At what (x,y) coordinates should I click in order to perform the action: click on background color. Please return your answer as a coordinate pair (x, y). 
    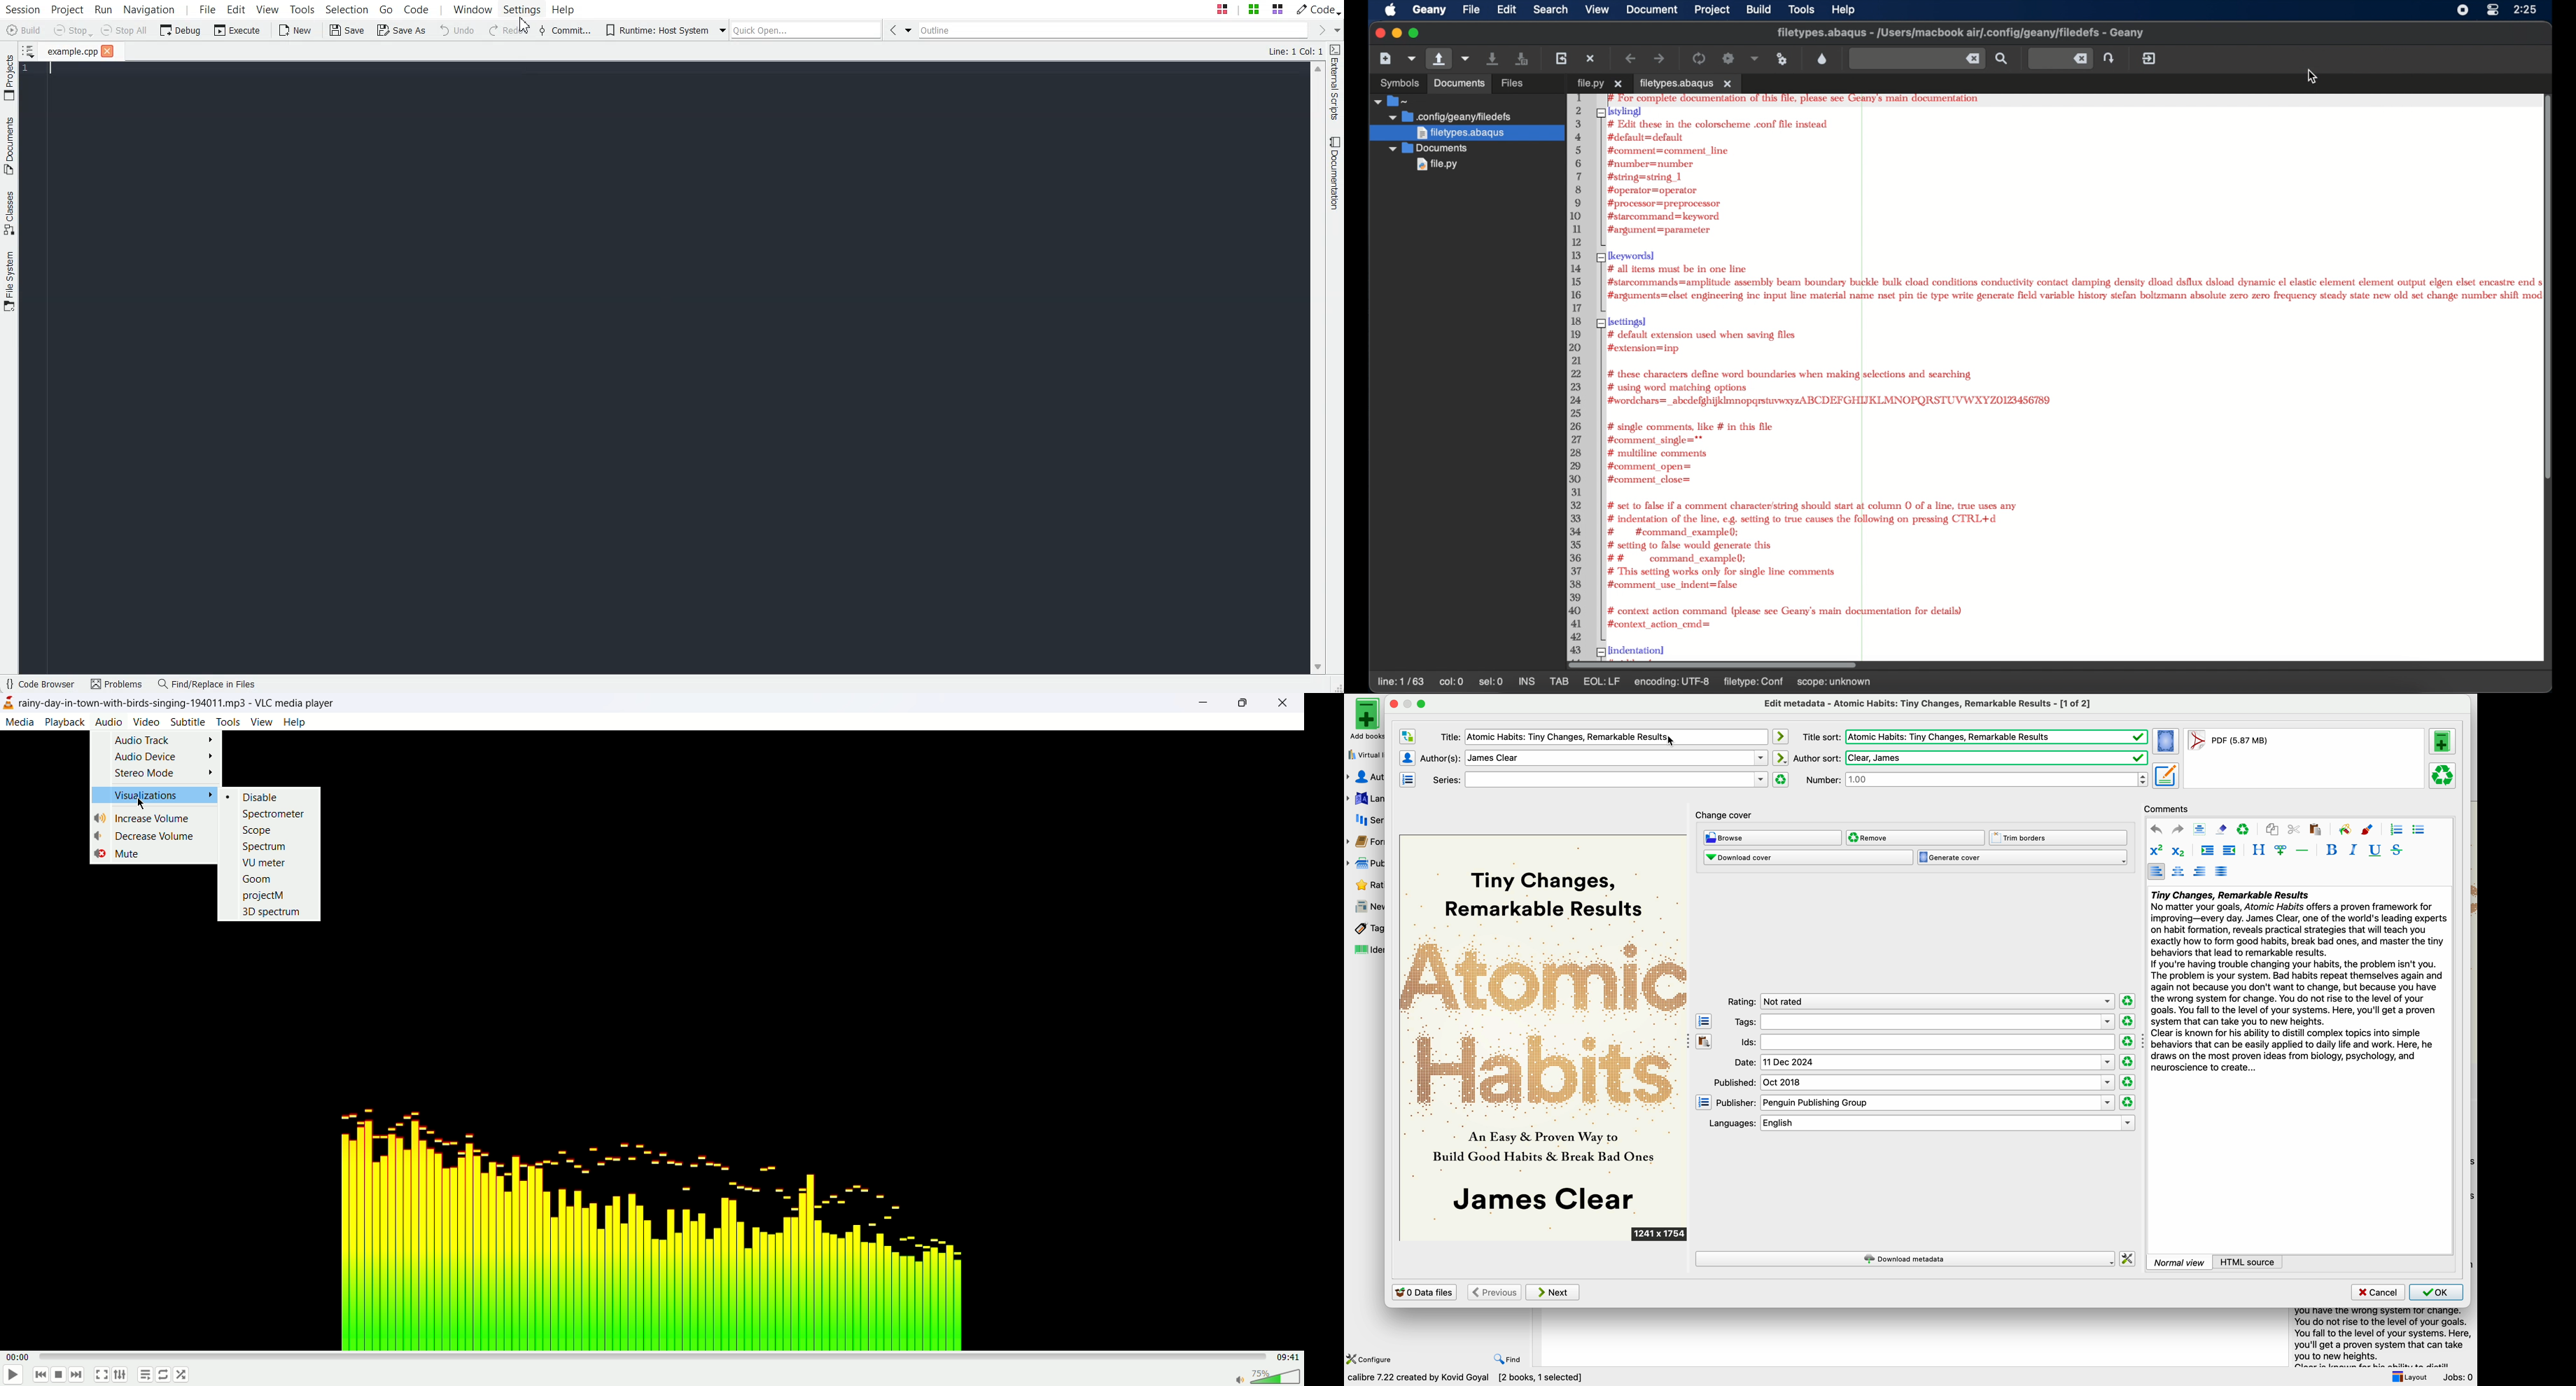
    Looking at the image, I should click on (2344, 829).